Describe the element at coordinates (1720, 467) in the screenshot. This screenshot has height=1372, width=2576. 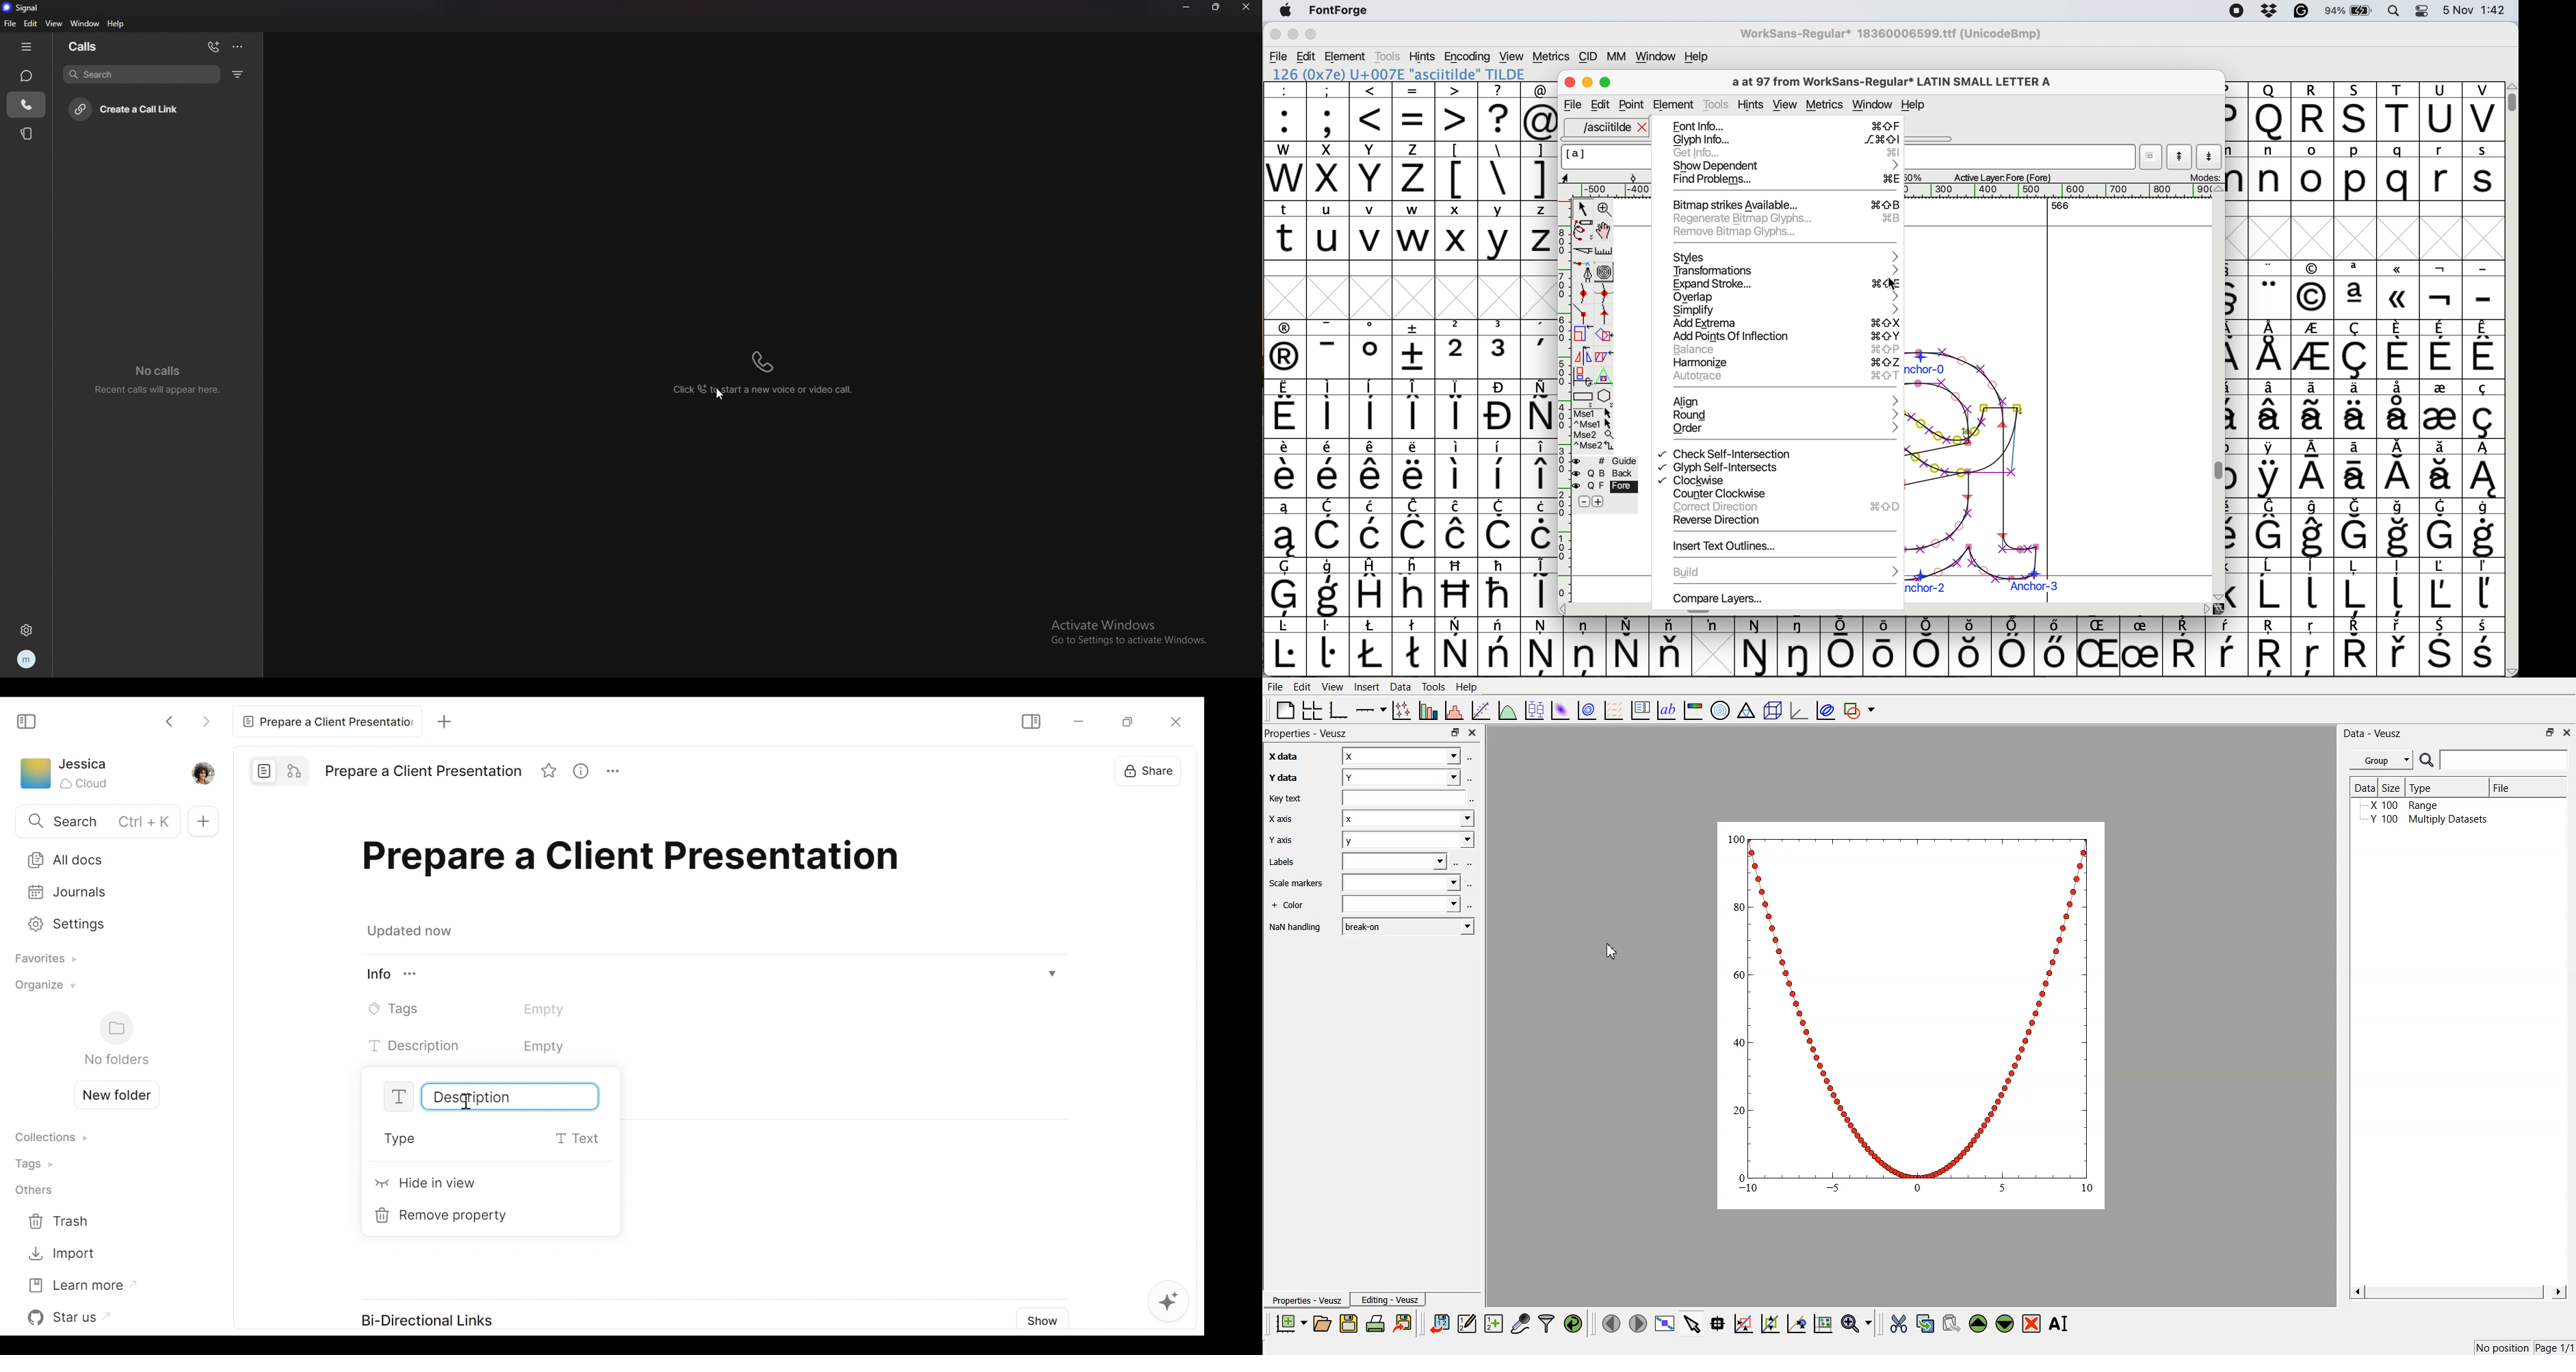
I see `glyph self intersects` at that location.